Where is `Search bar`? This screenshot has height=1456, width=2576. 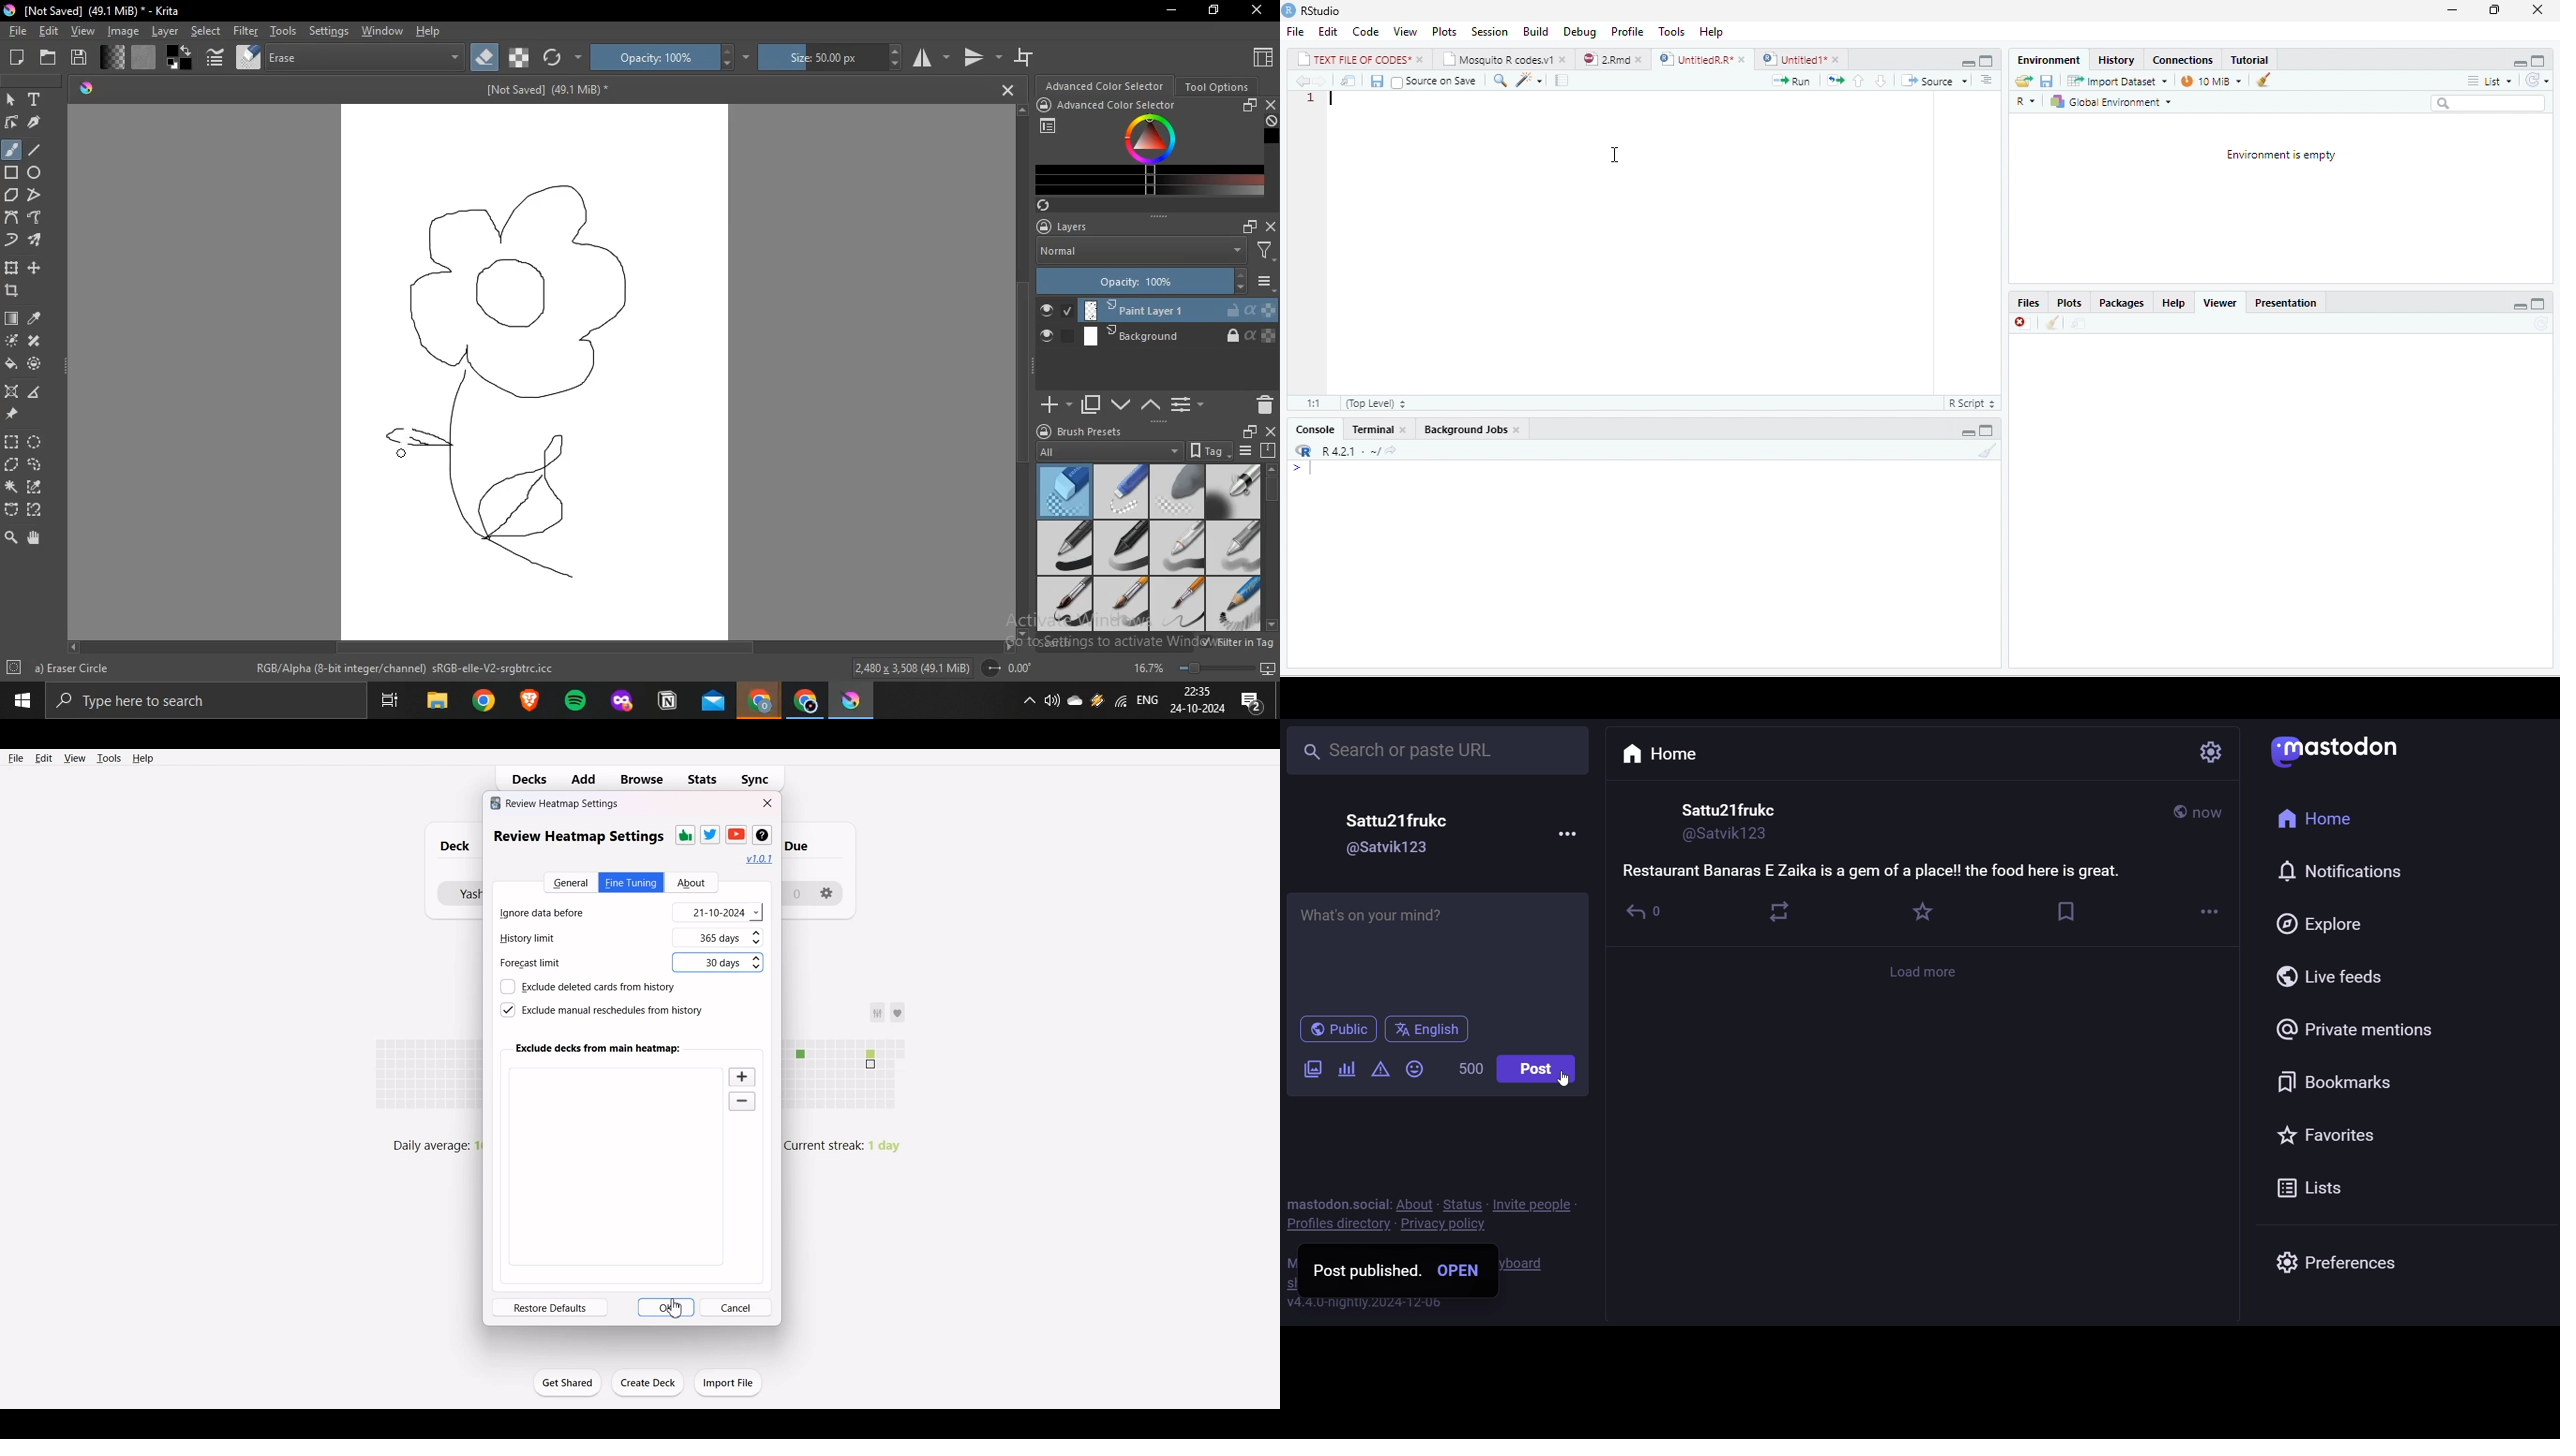 Search bar is located at coordinates (208, 702).